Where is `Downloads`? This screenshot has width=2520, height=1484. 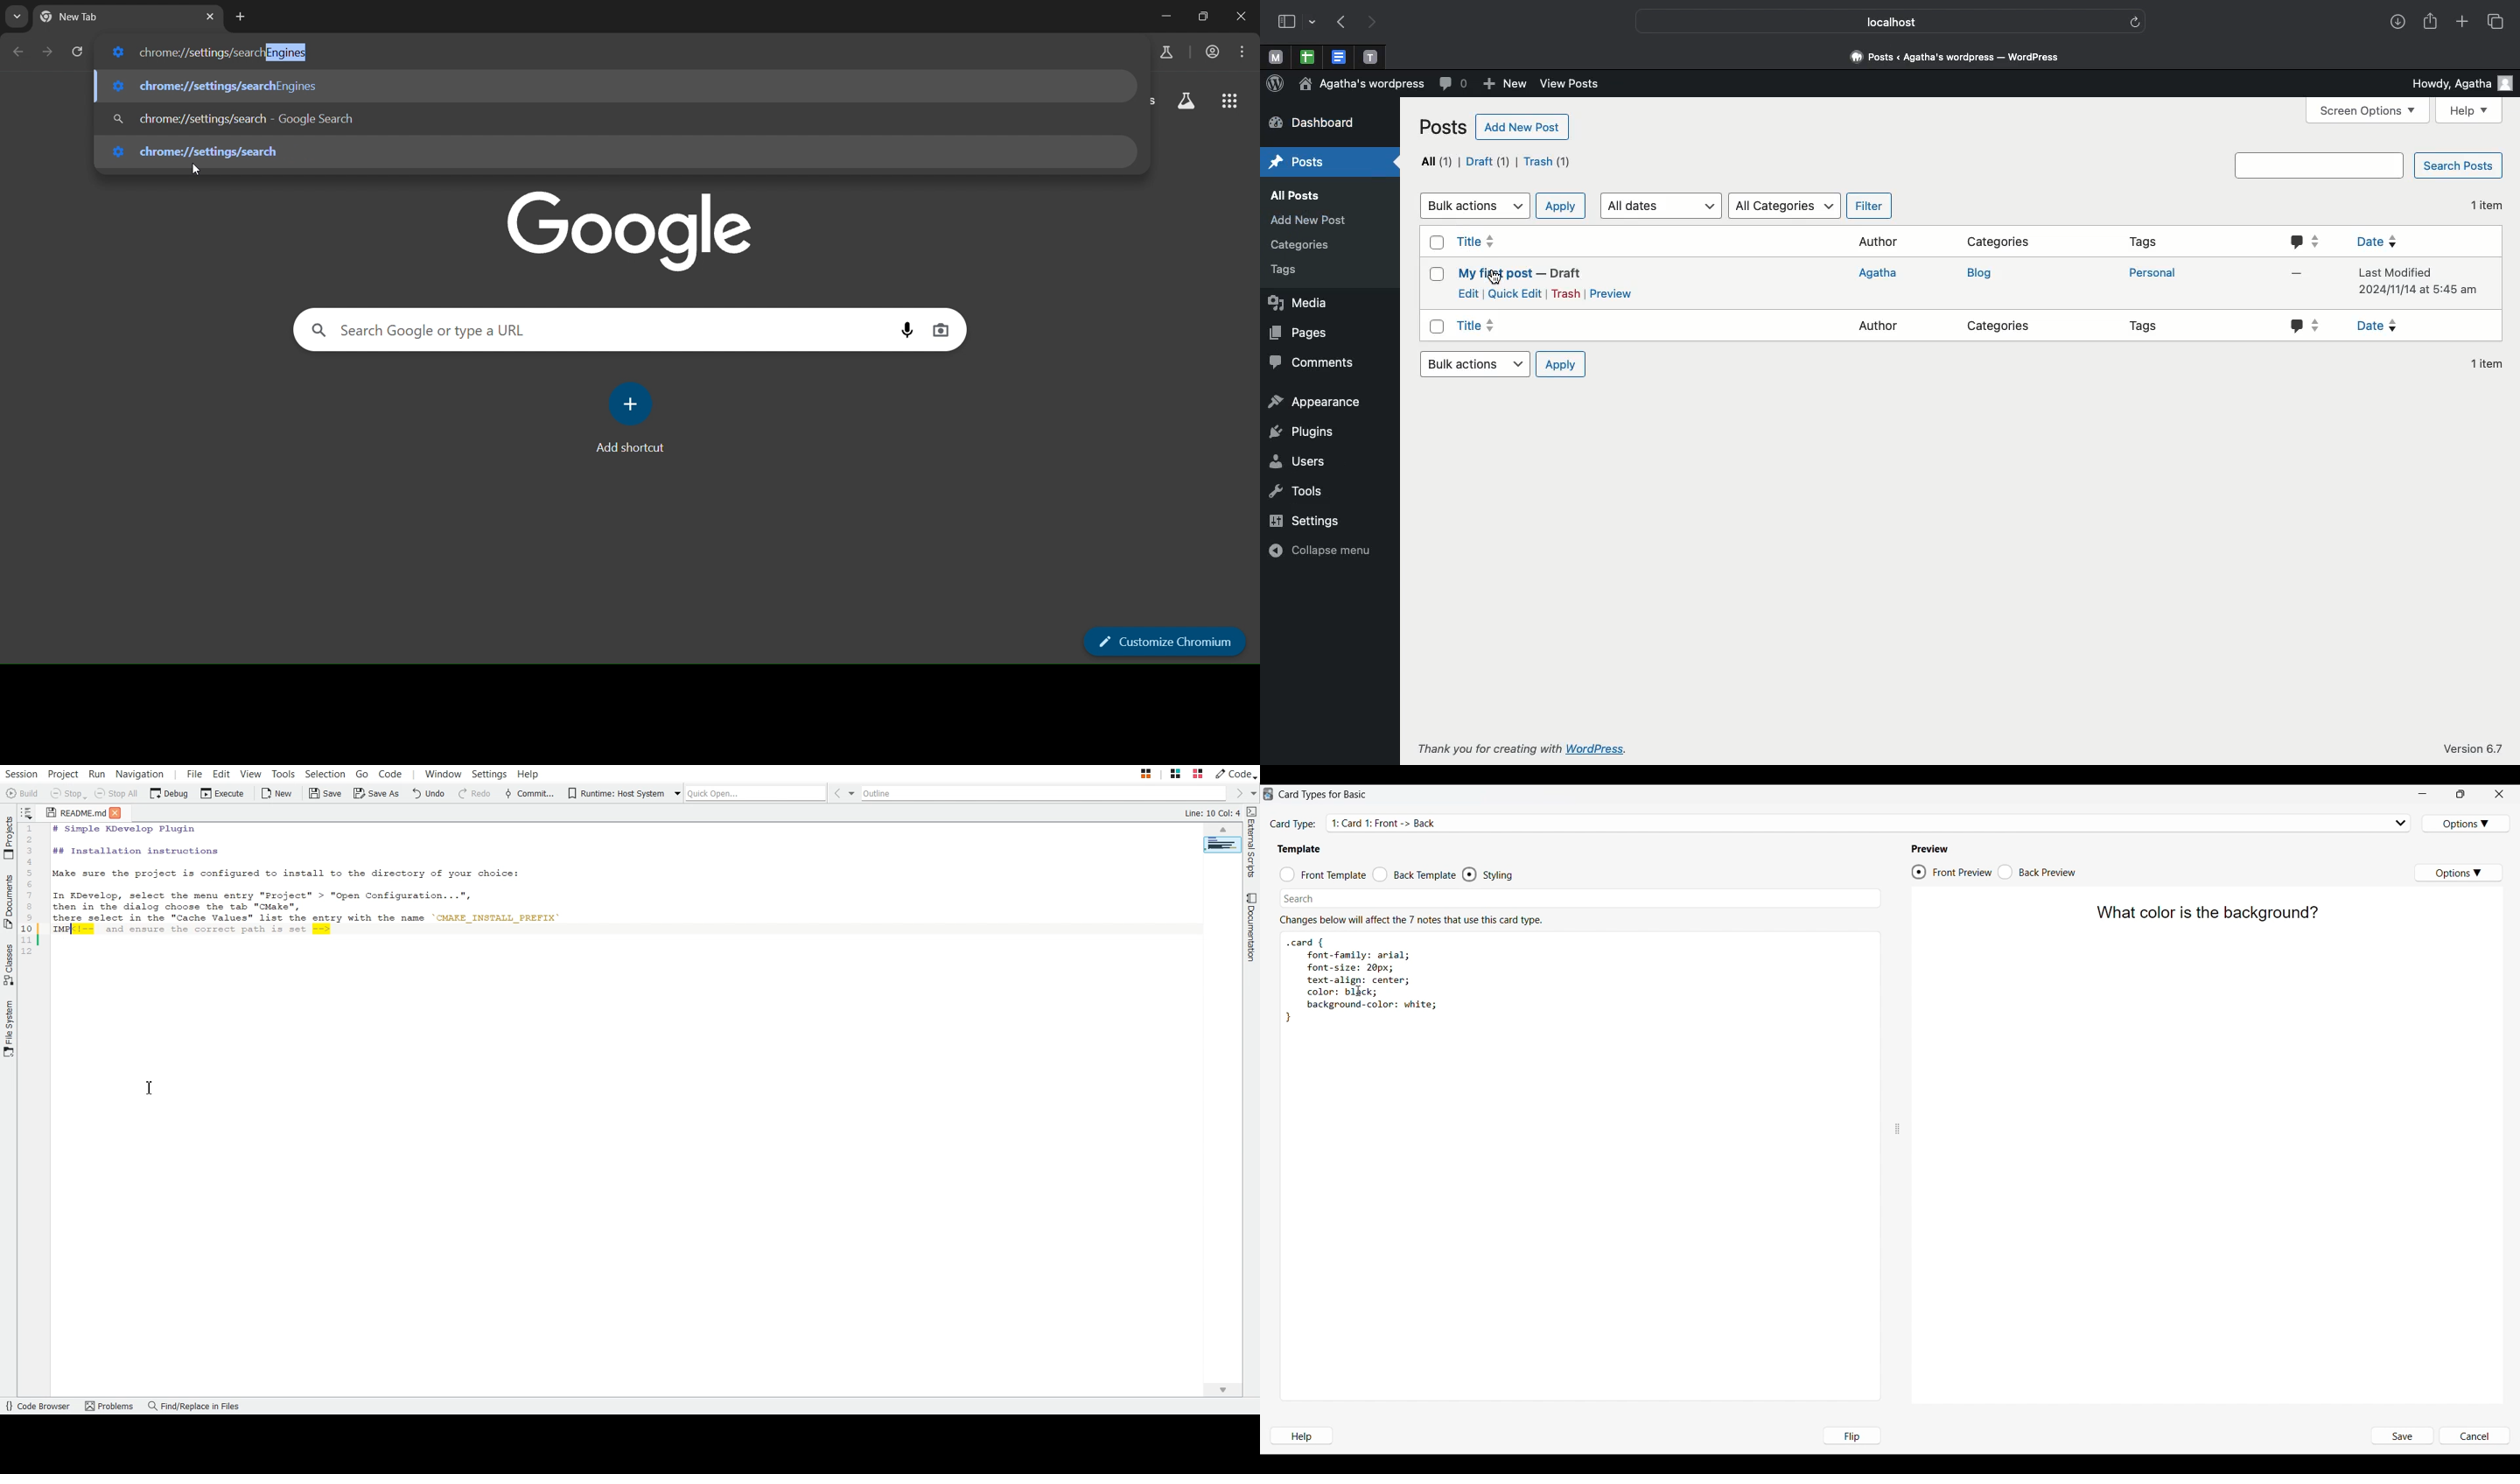
Downloads is located at coordinates (2398, 22).